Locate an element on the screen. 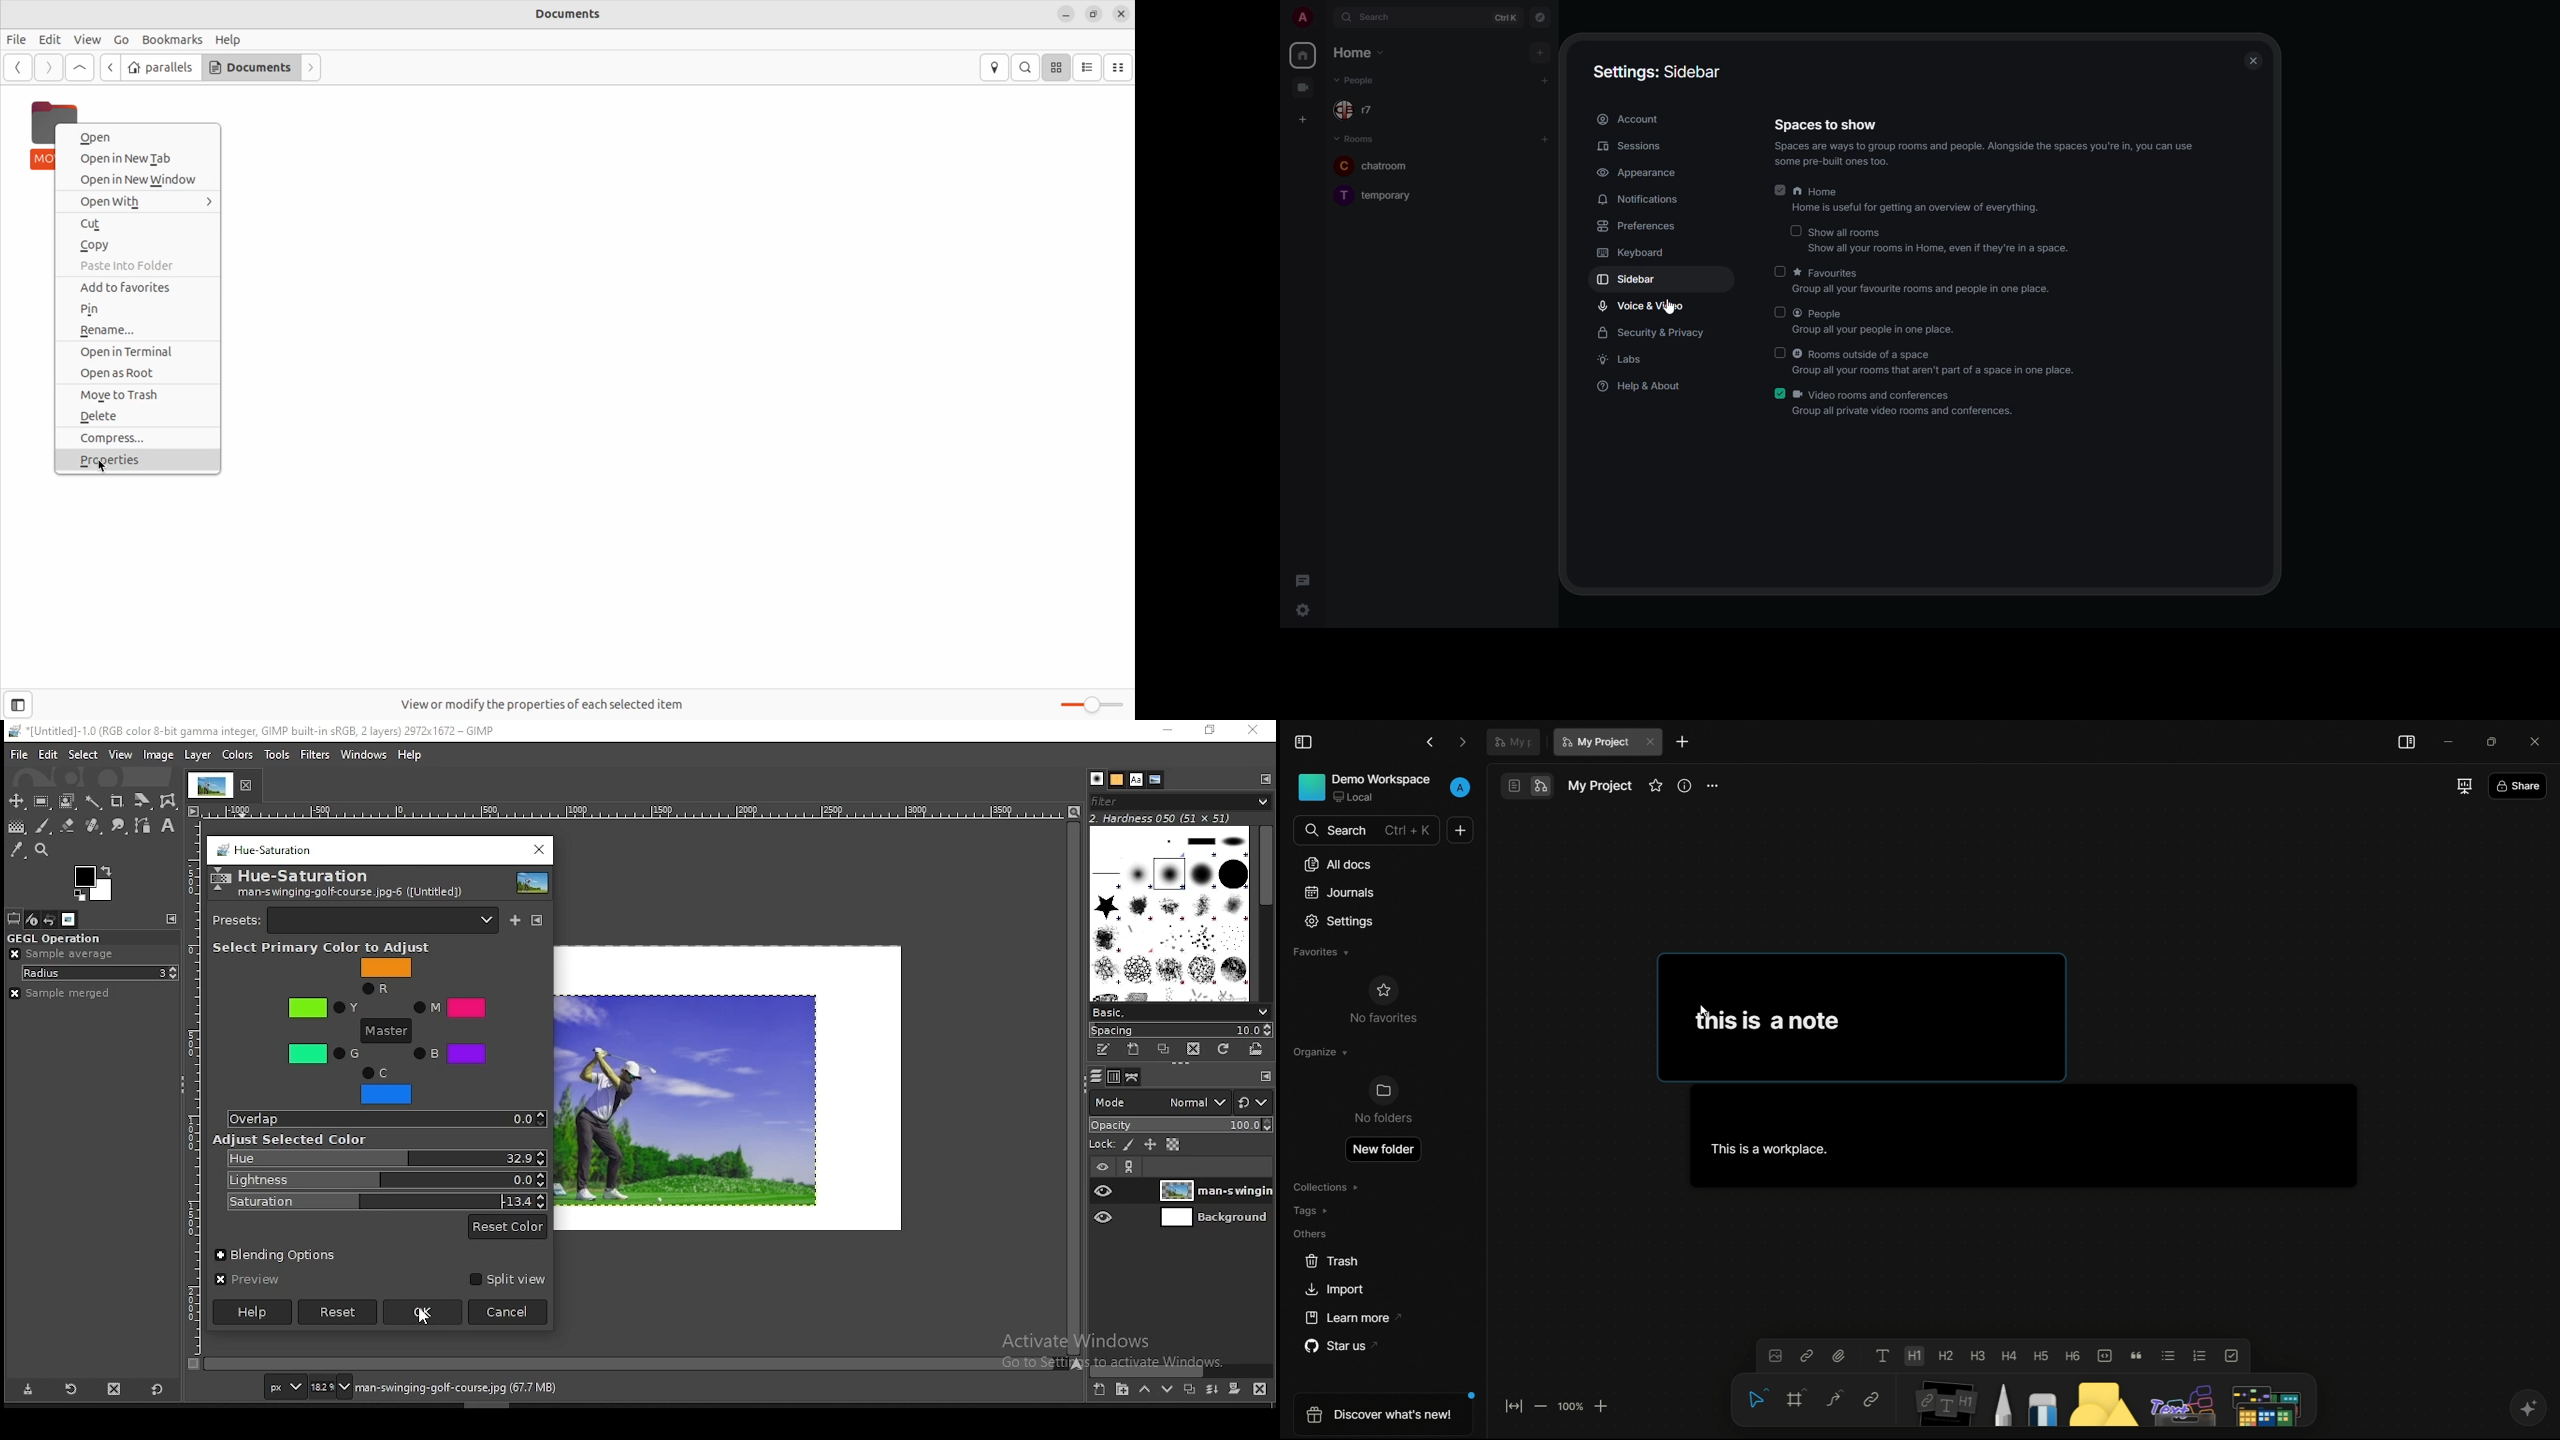  device status is located at coordinates (34, 919).